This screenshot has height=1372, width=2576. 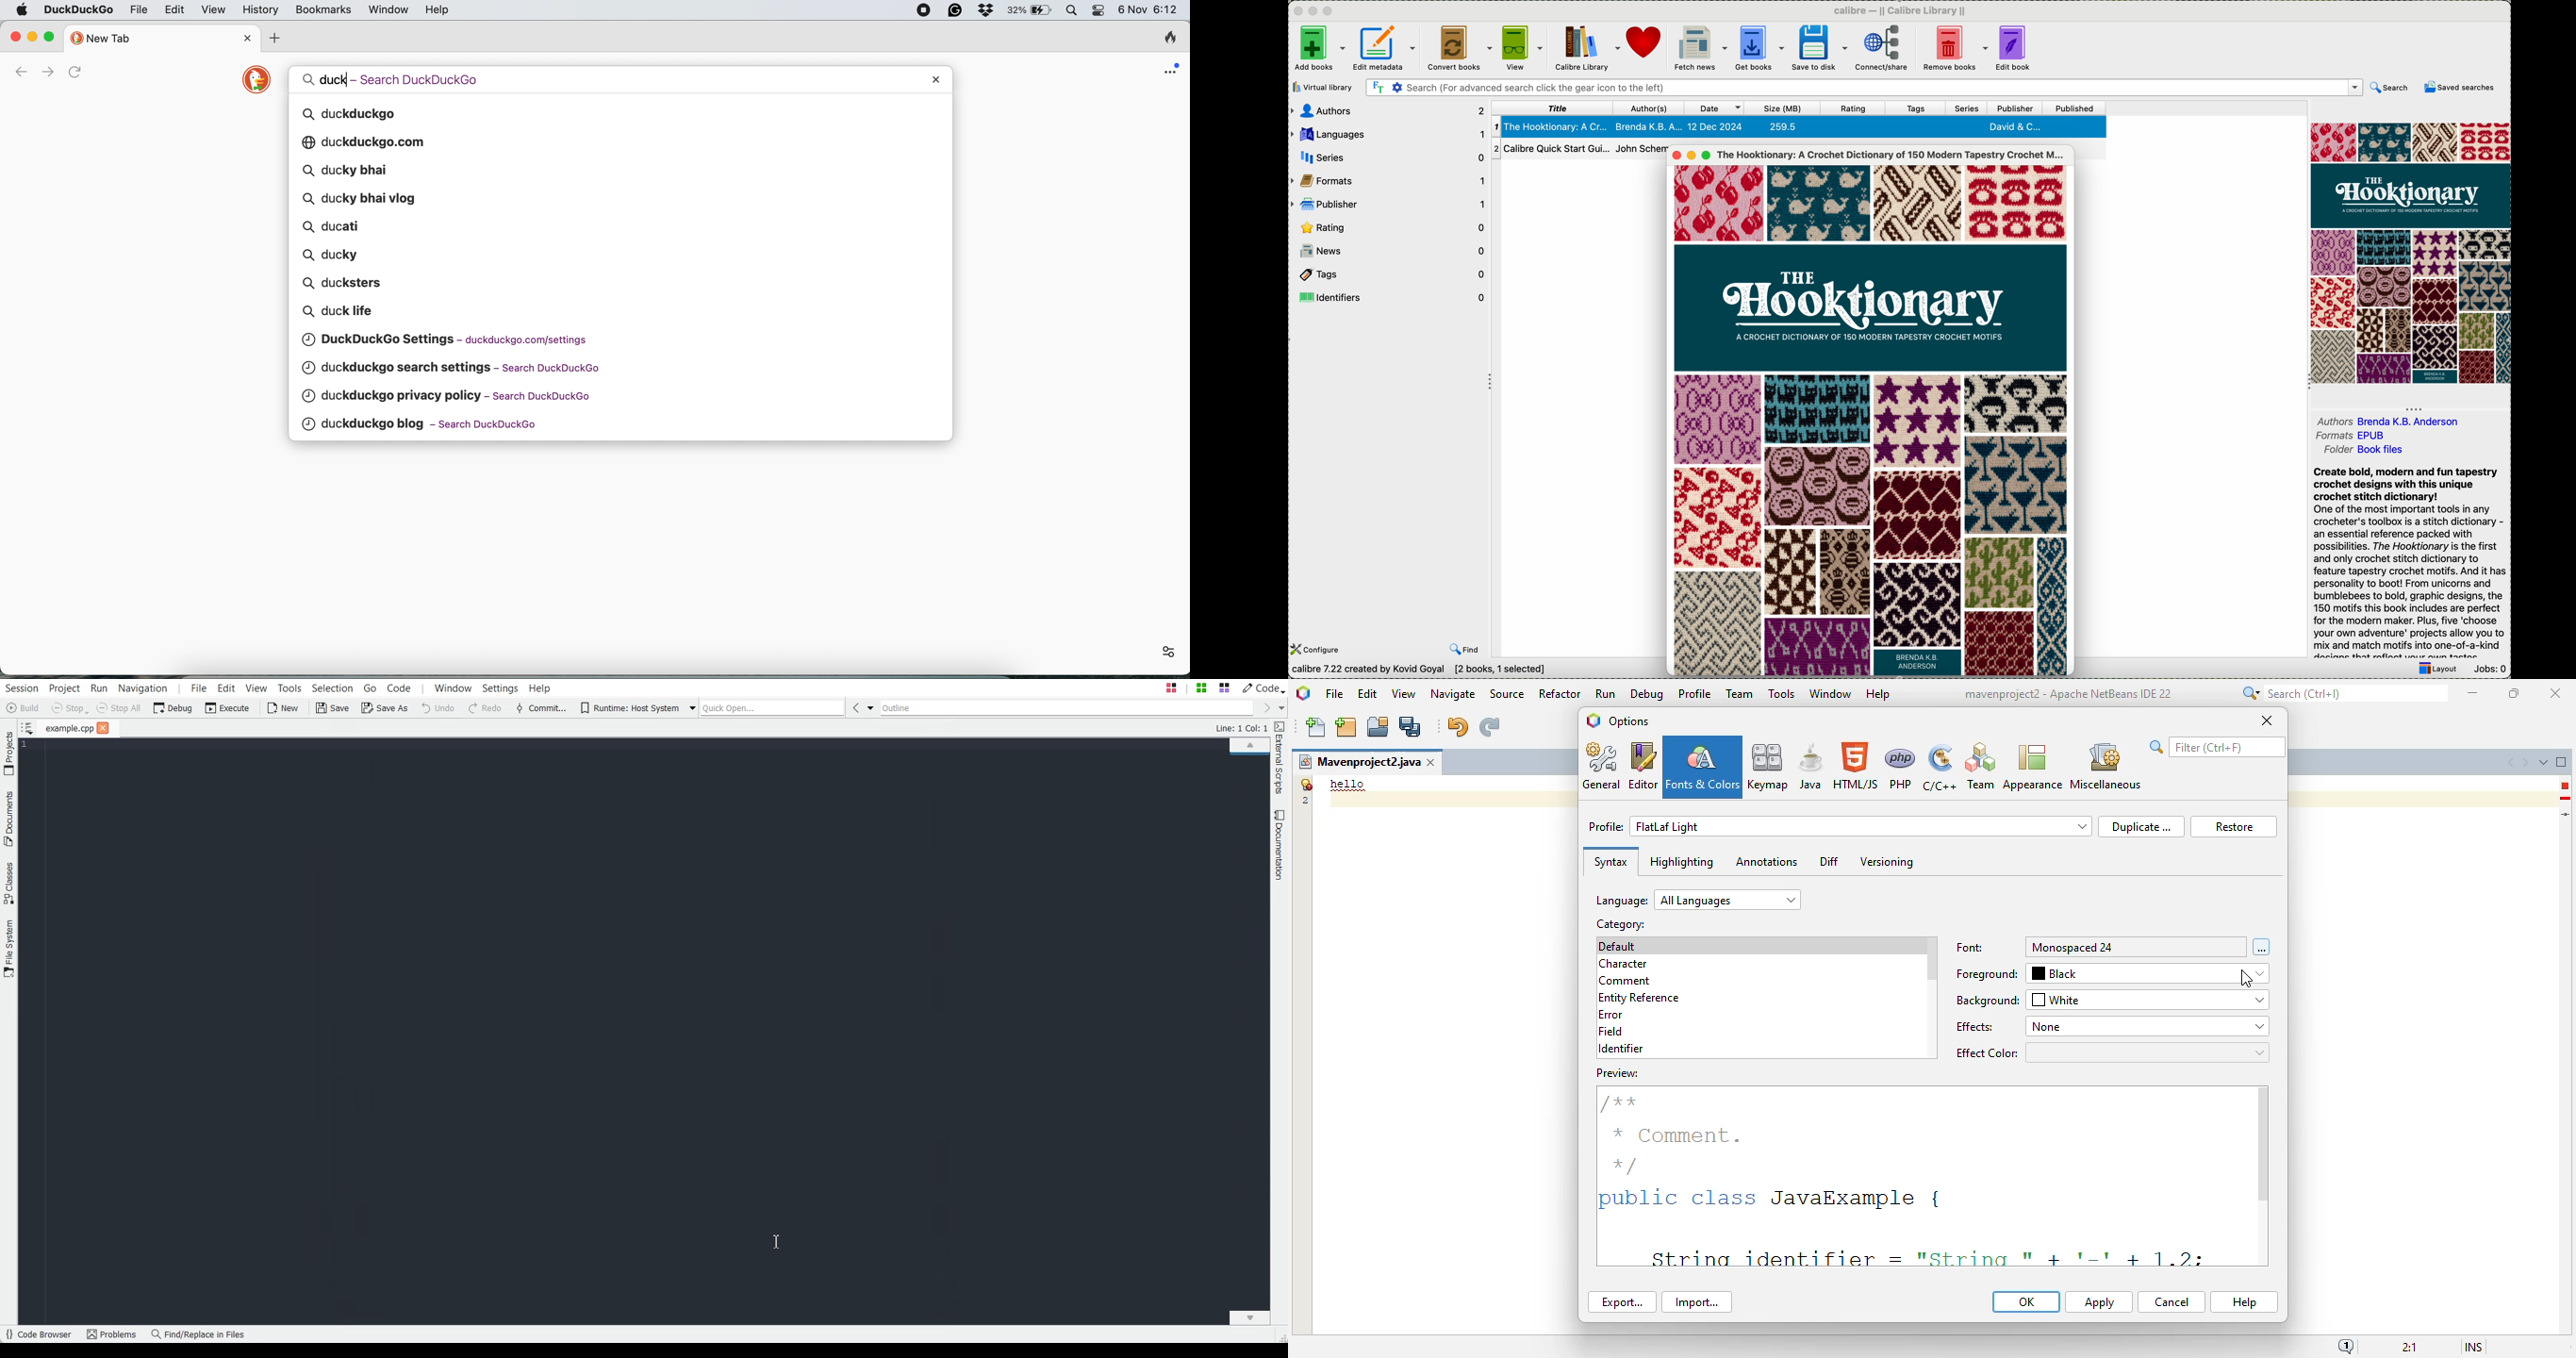 I want to click on close, so click(x=16, y=34).